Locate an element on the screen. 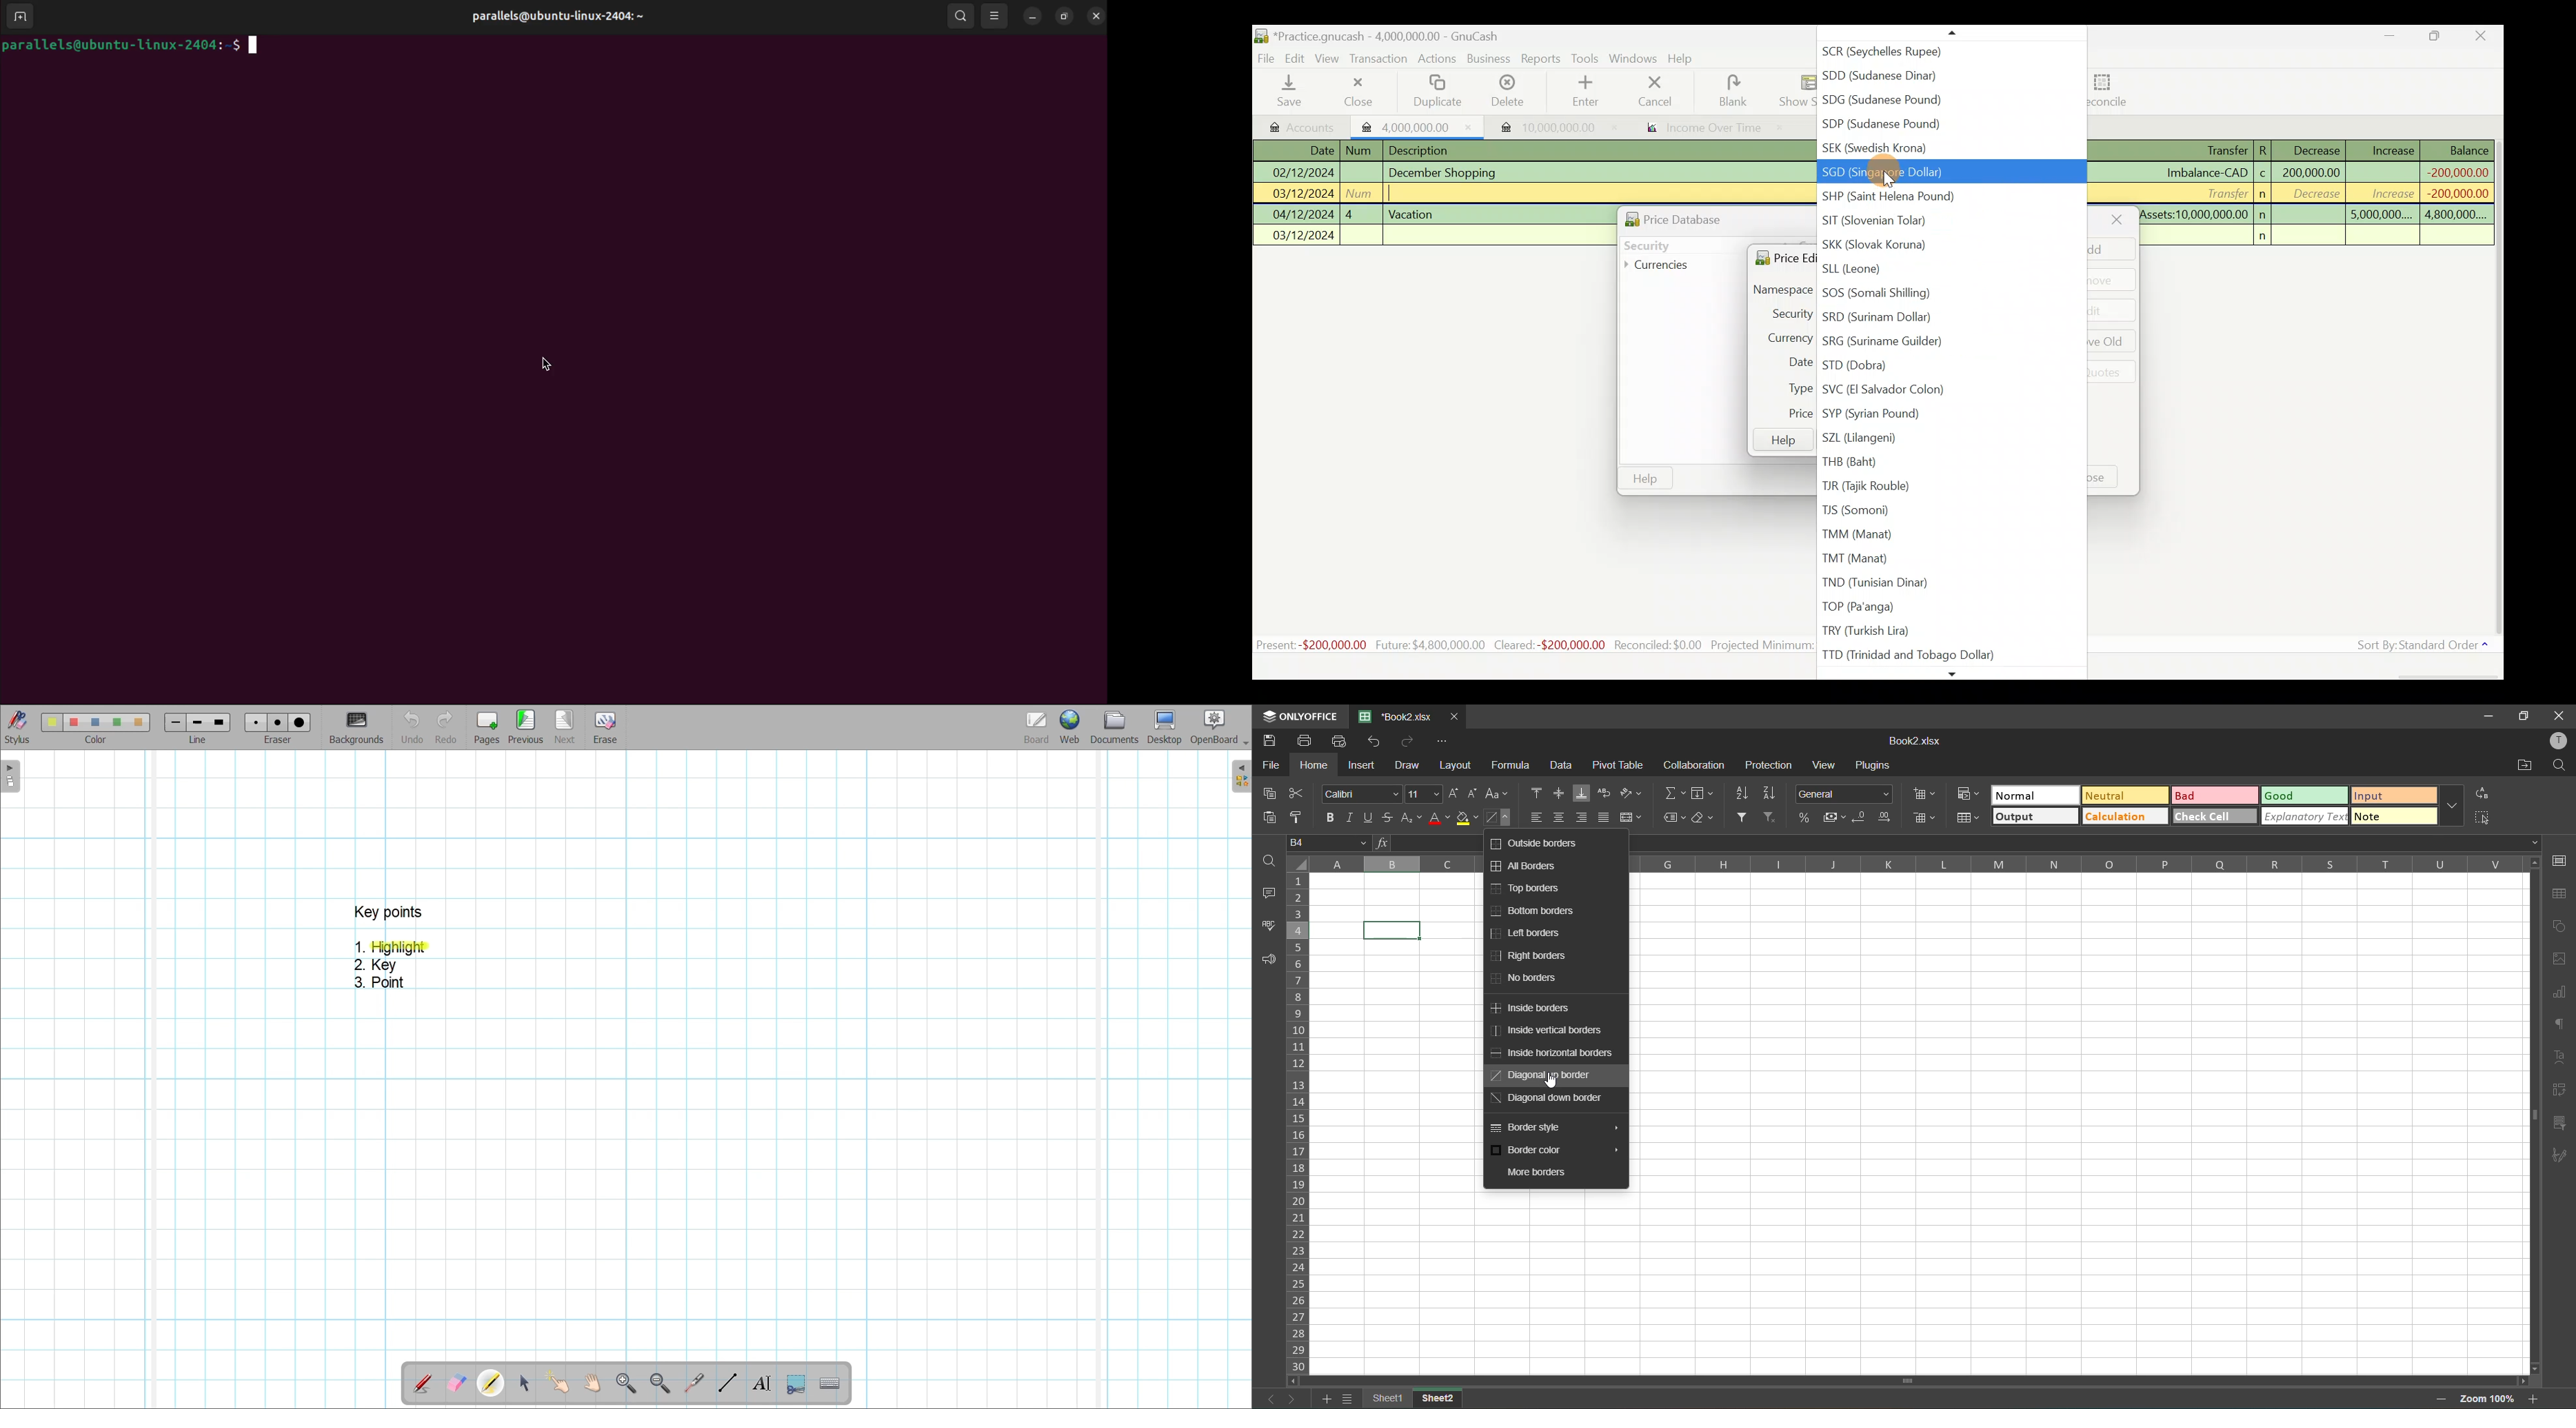 Image resolution: width=2576 pixels, height=1428 pixels. shapes is located at coordinates (2560, 928).